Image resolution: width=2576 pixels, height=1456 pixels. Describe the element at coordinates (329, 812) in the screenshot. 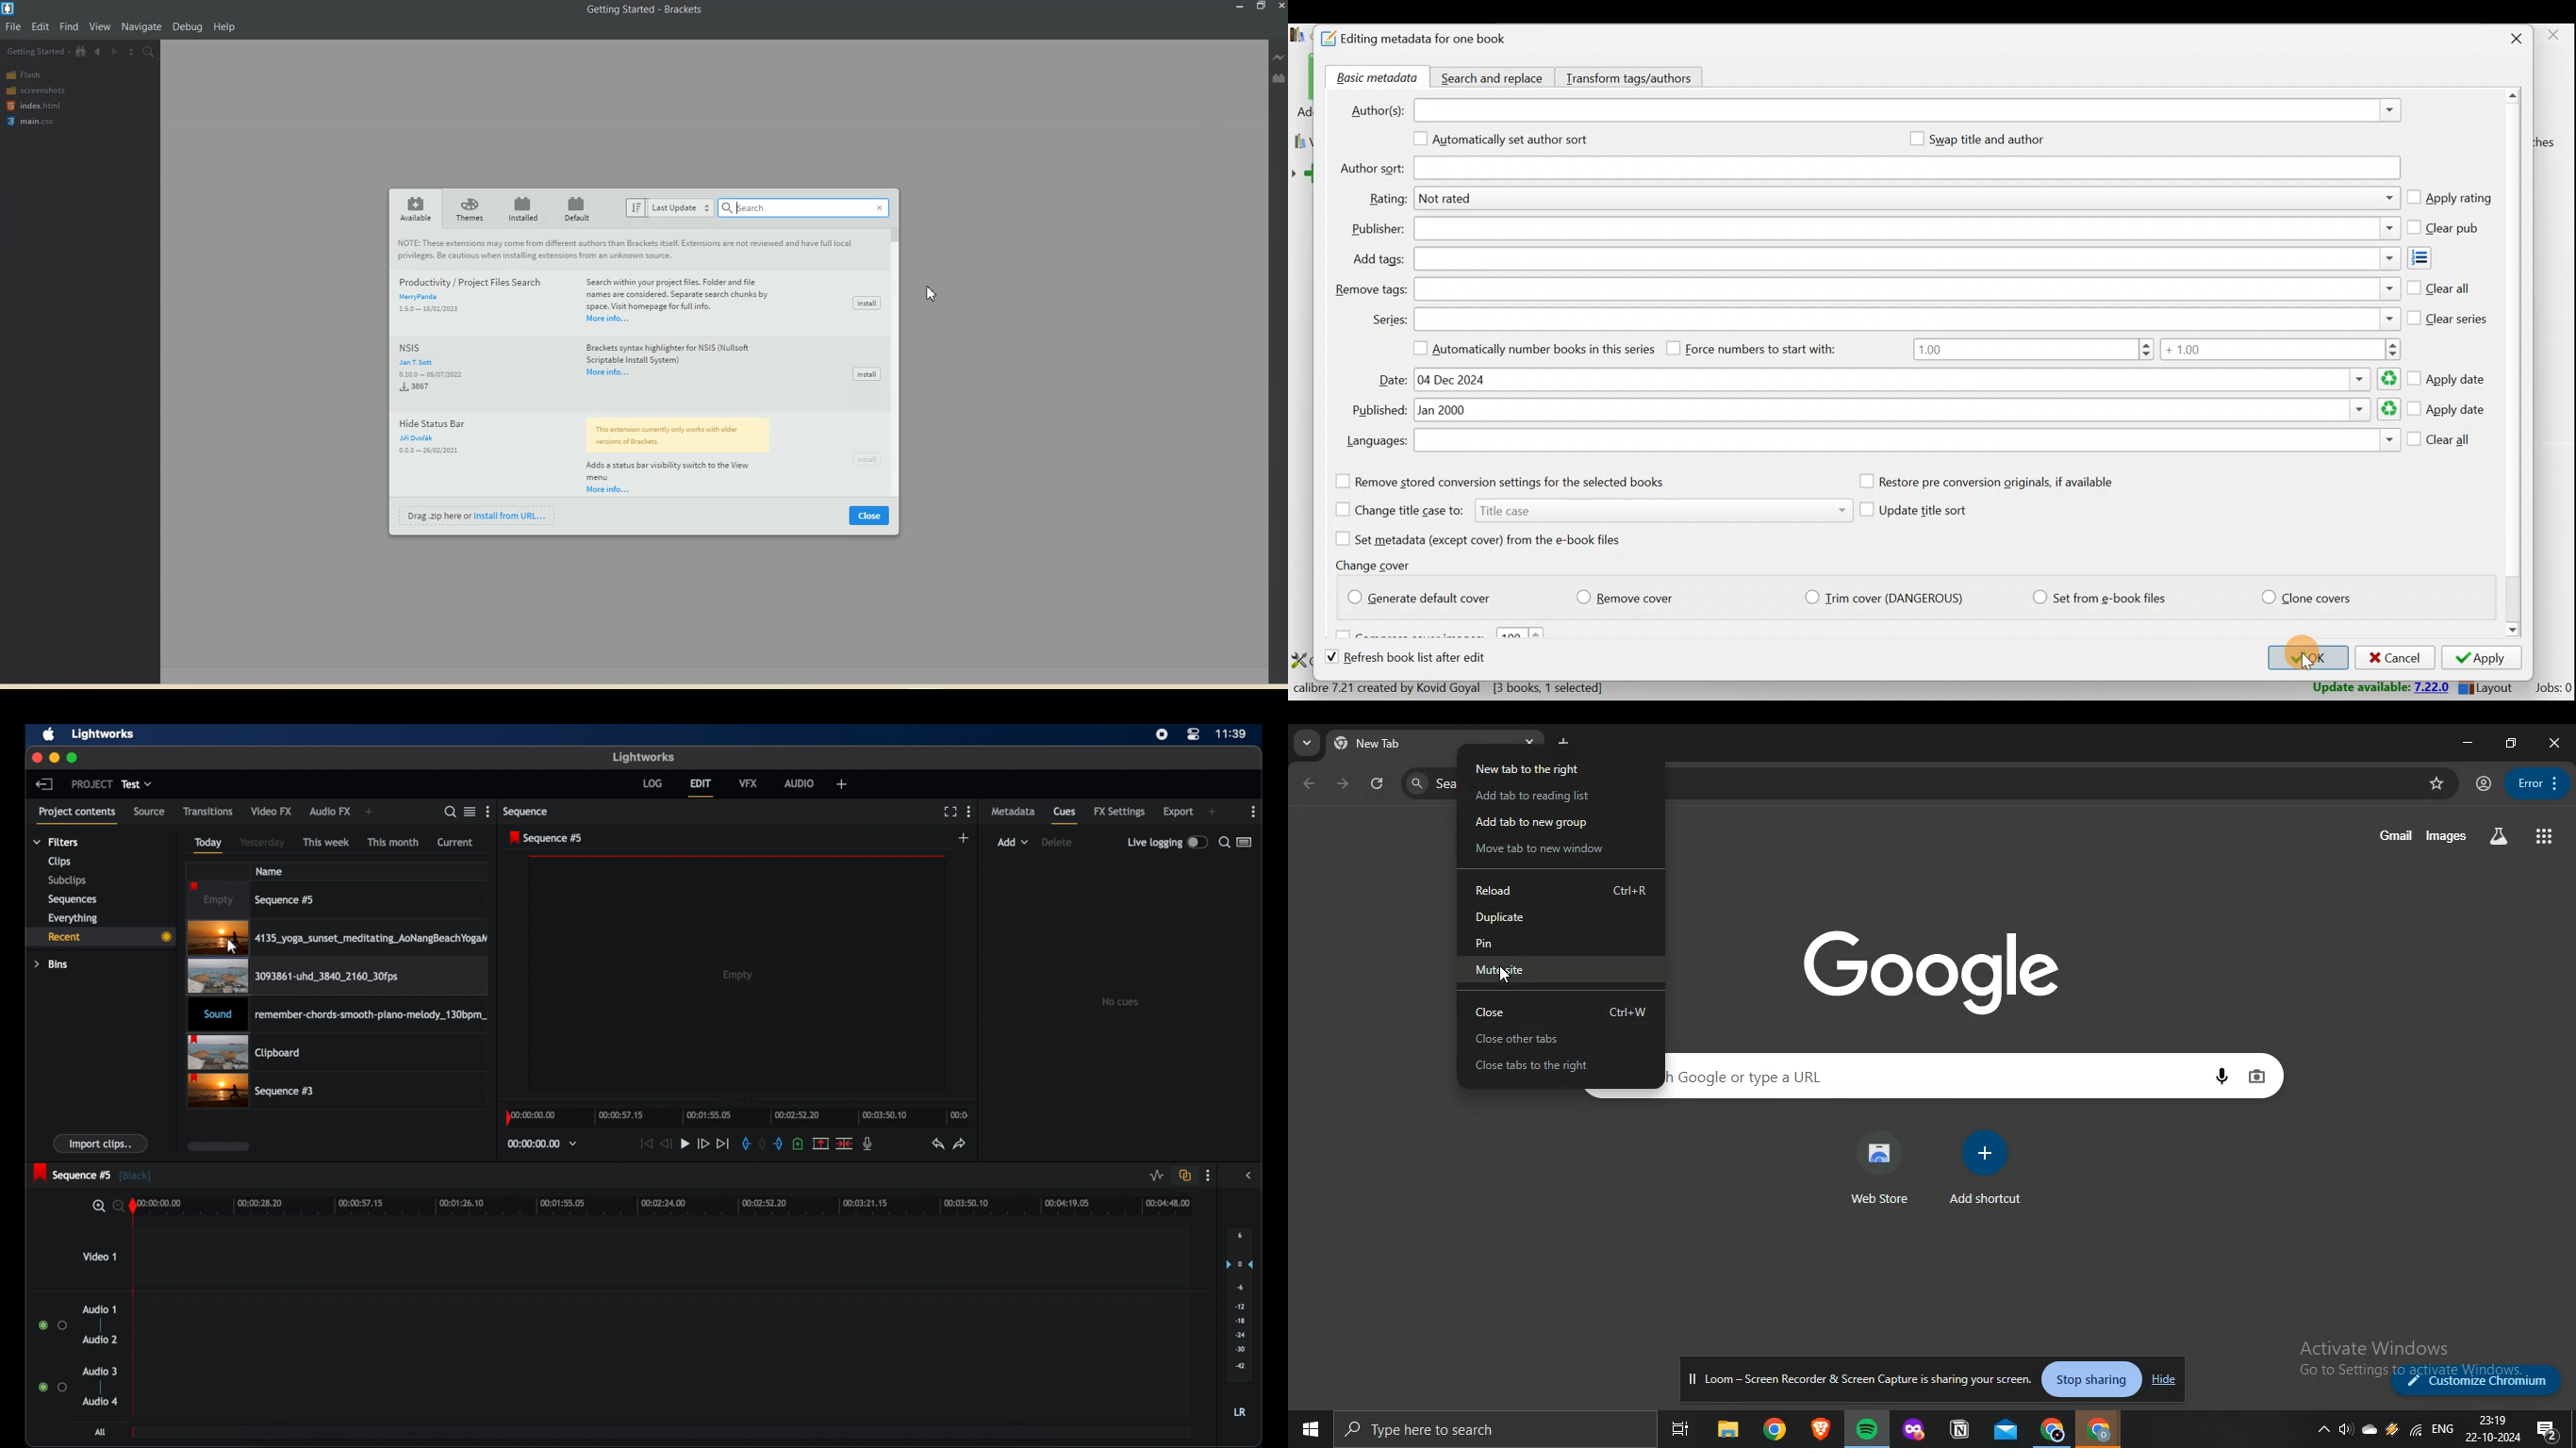

I see `audio fx` at that location.